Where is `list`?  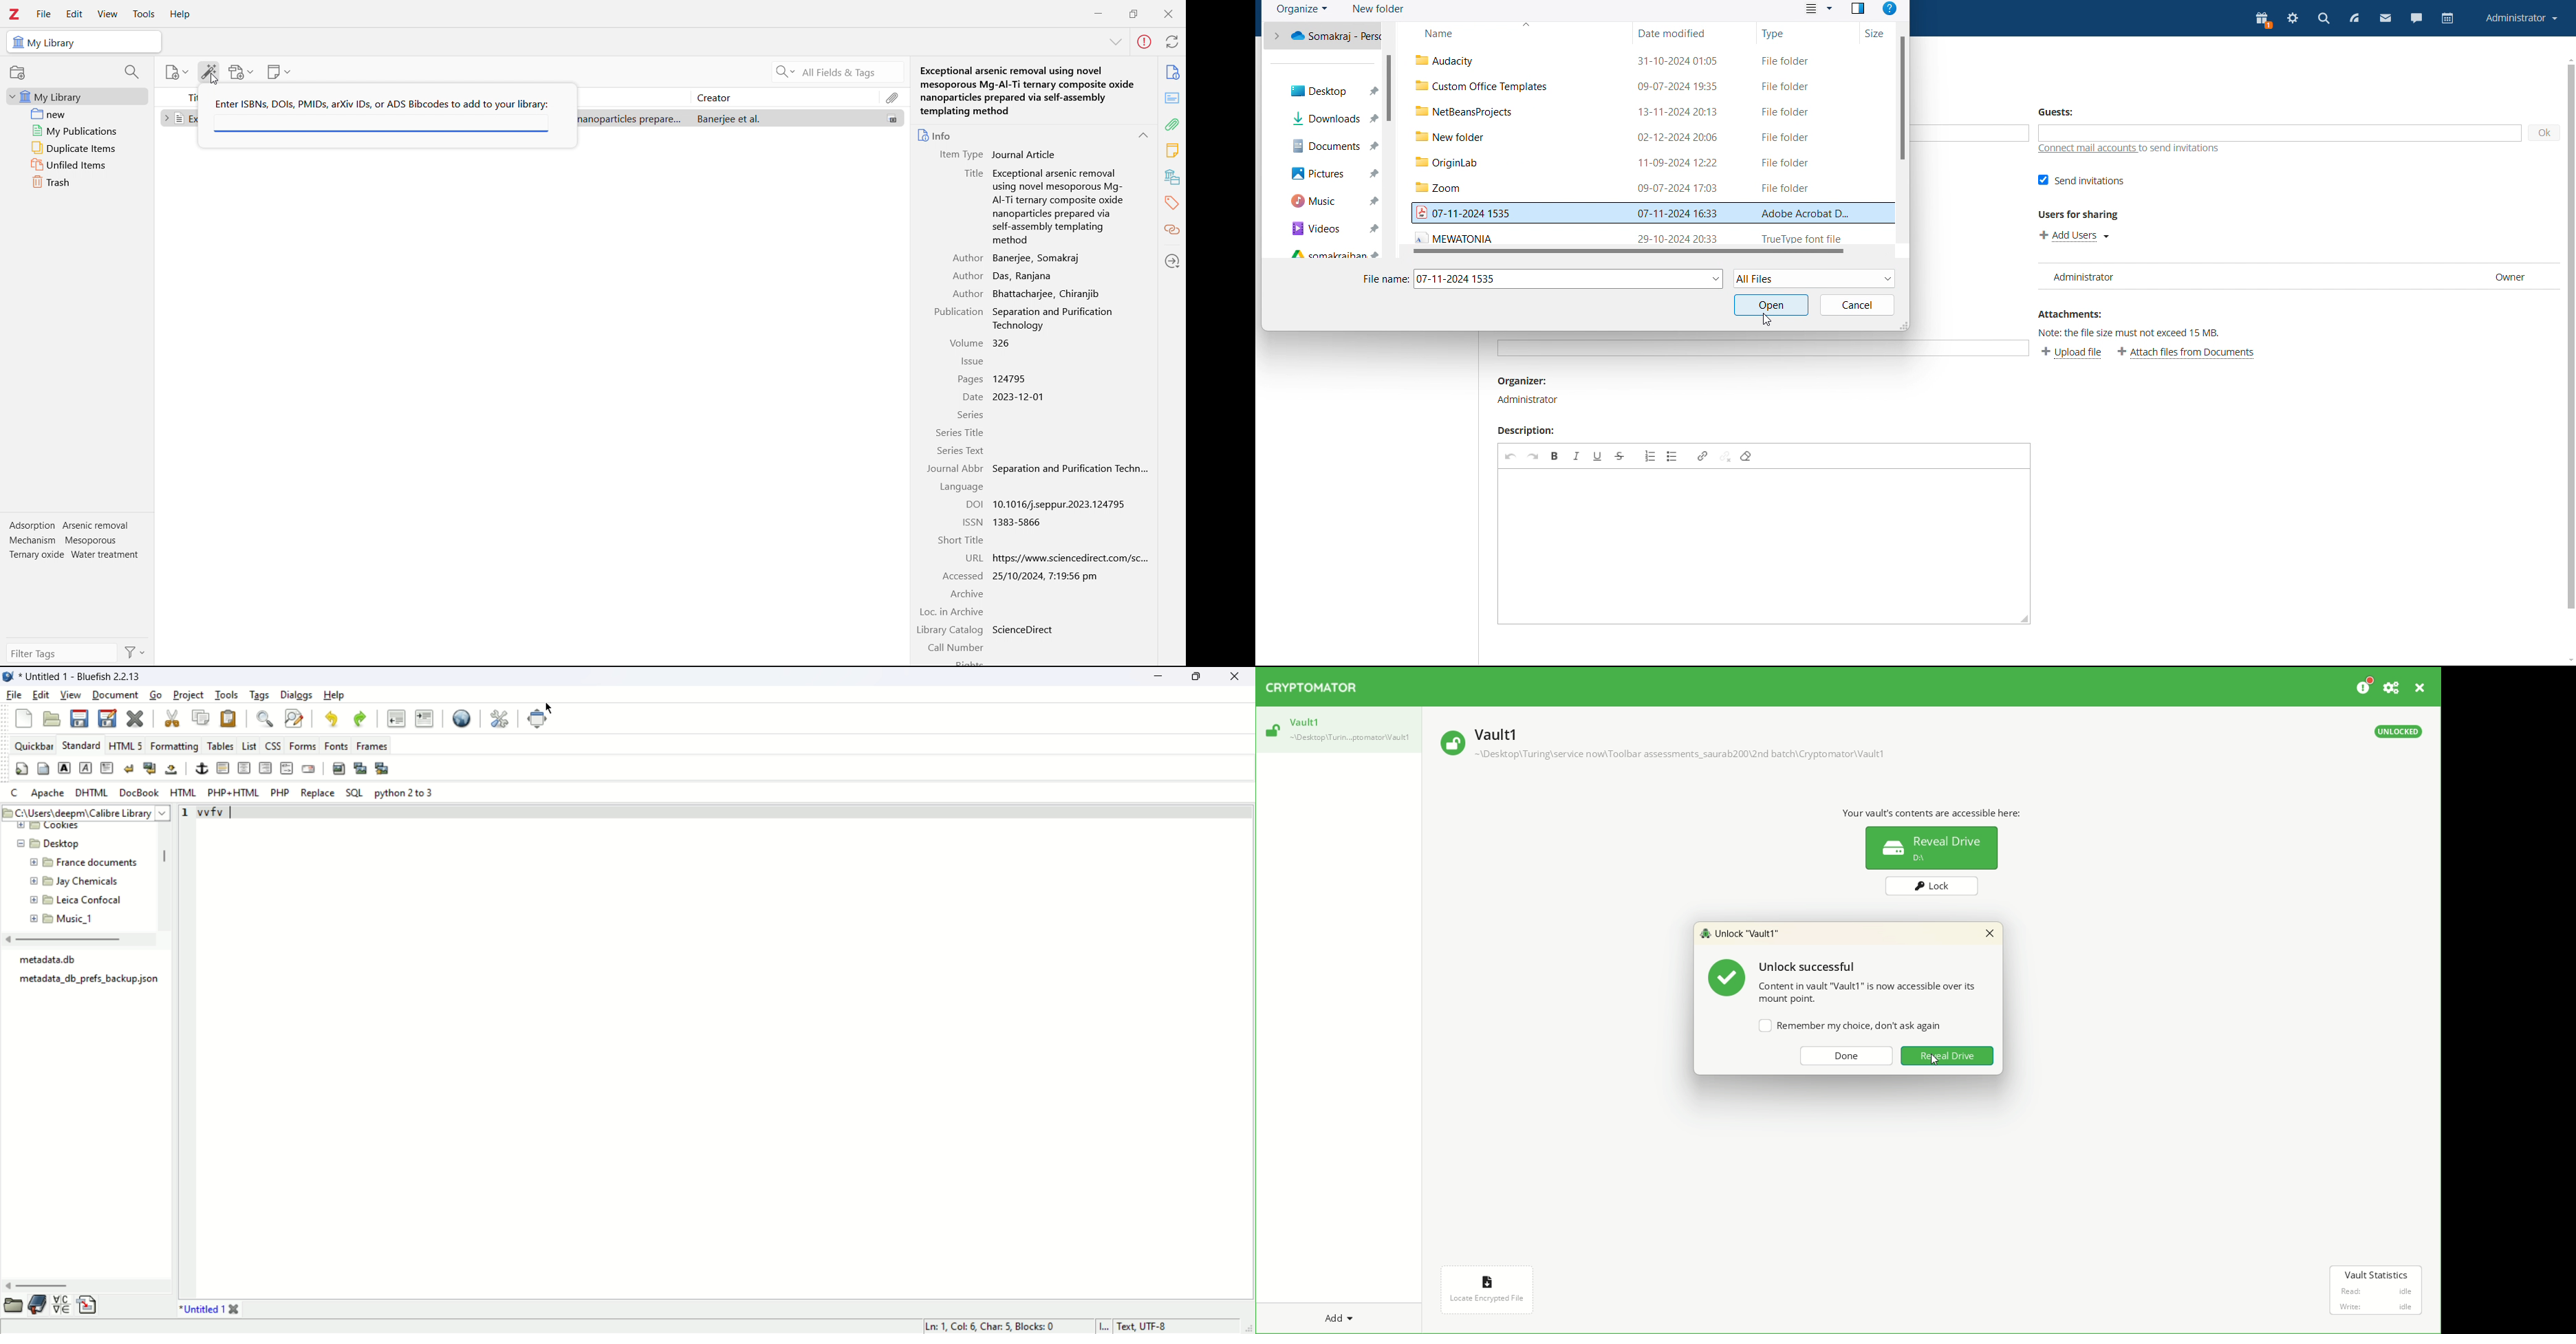 list is located at coordinates (250, 743).